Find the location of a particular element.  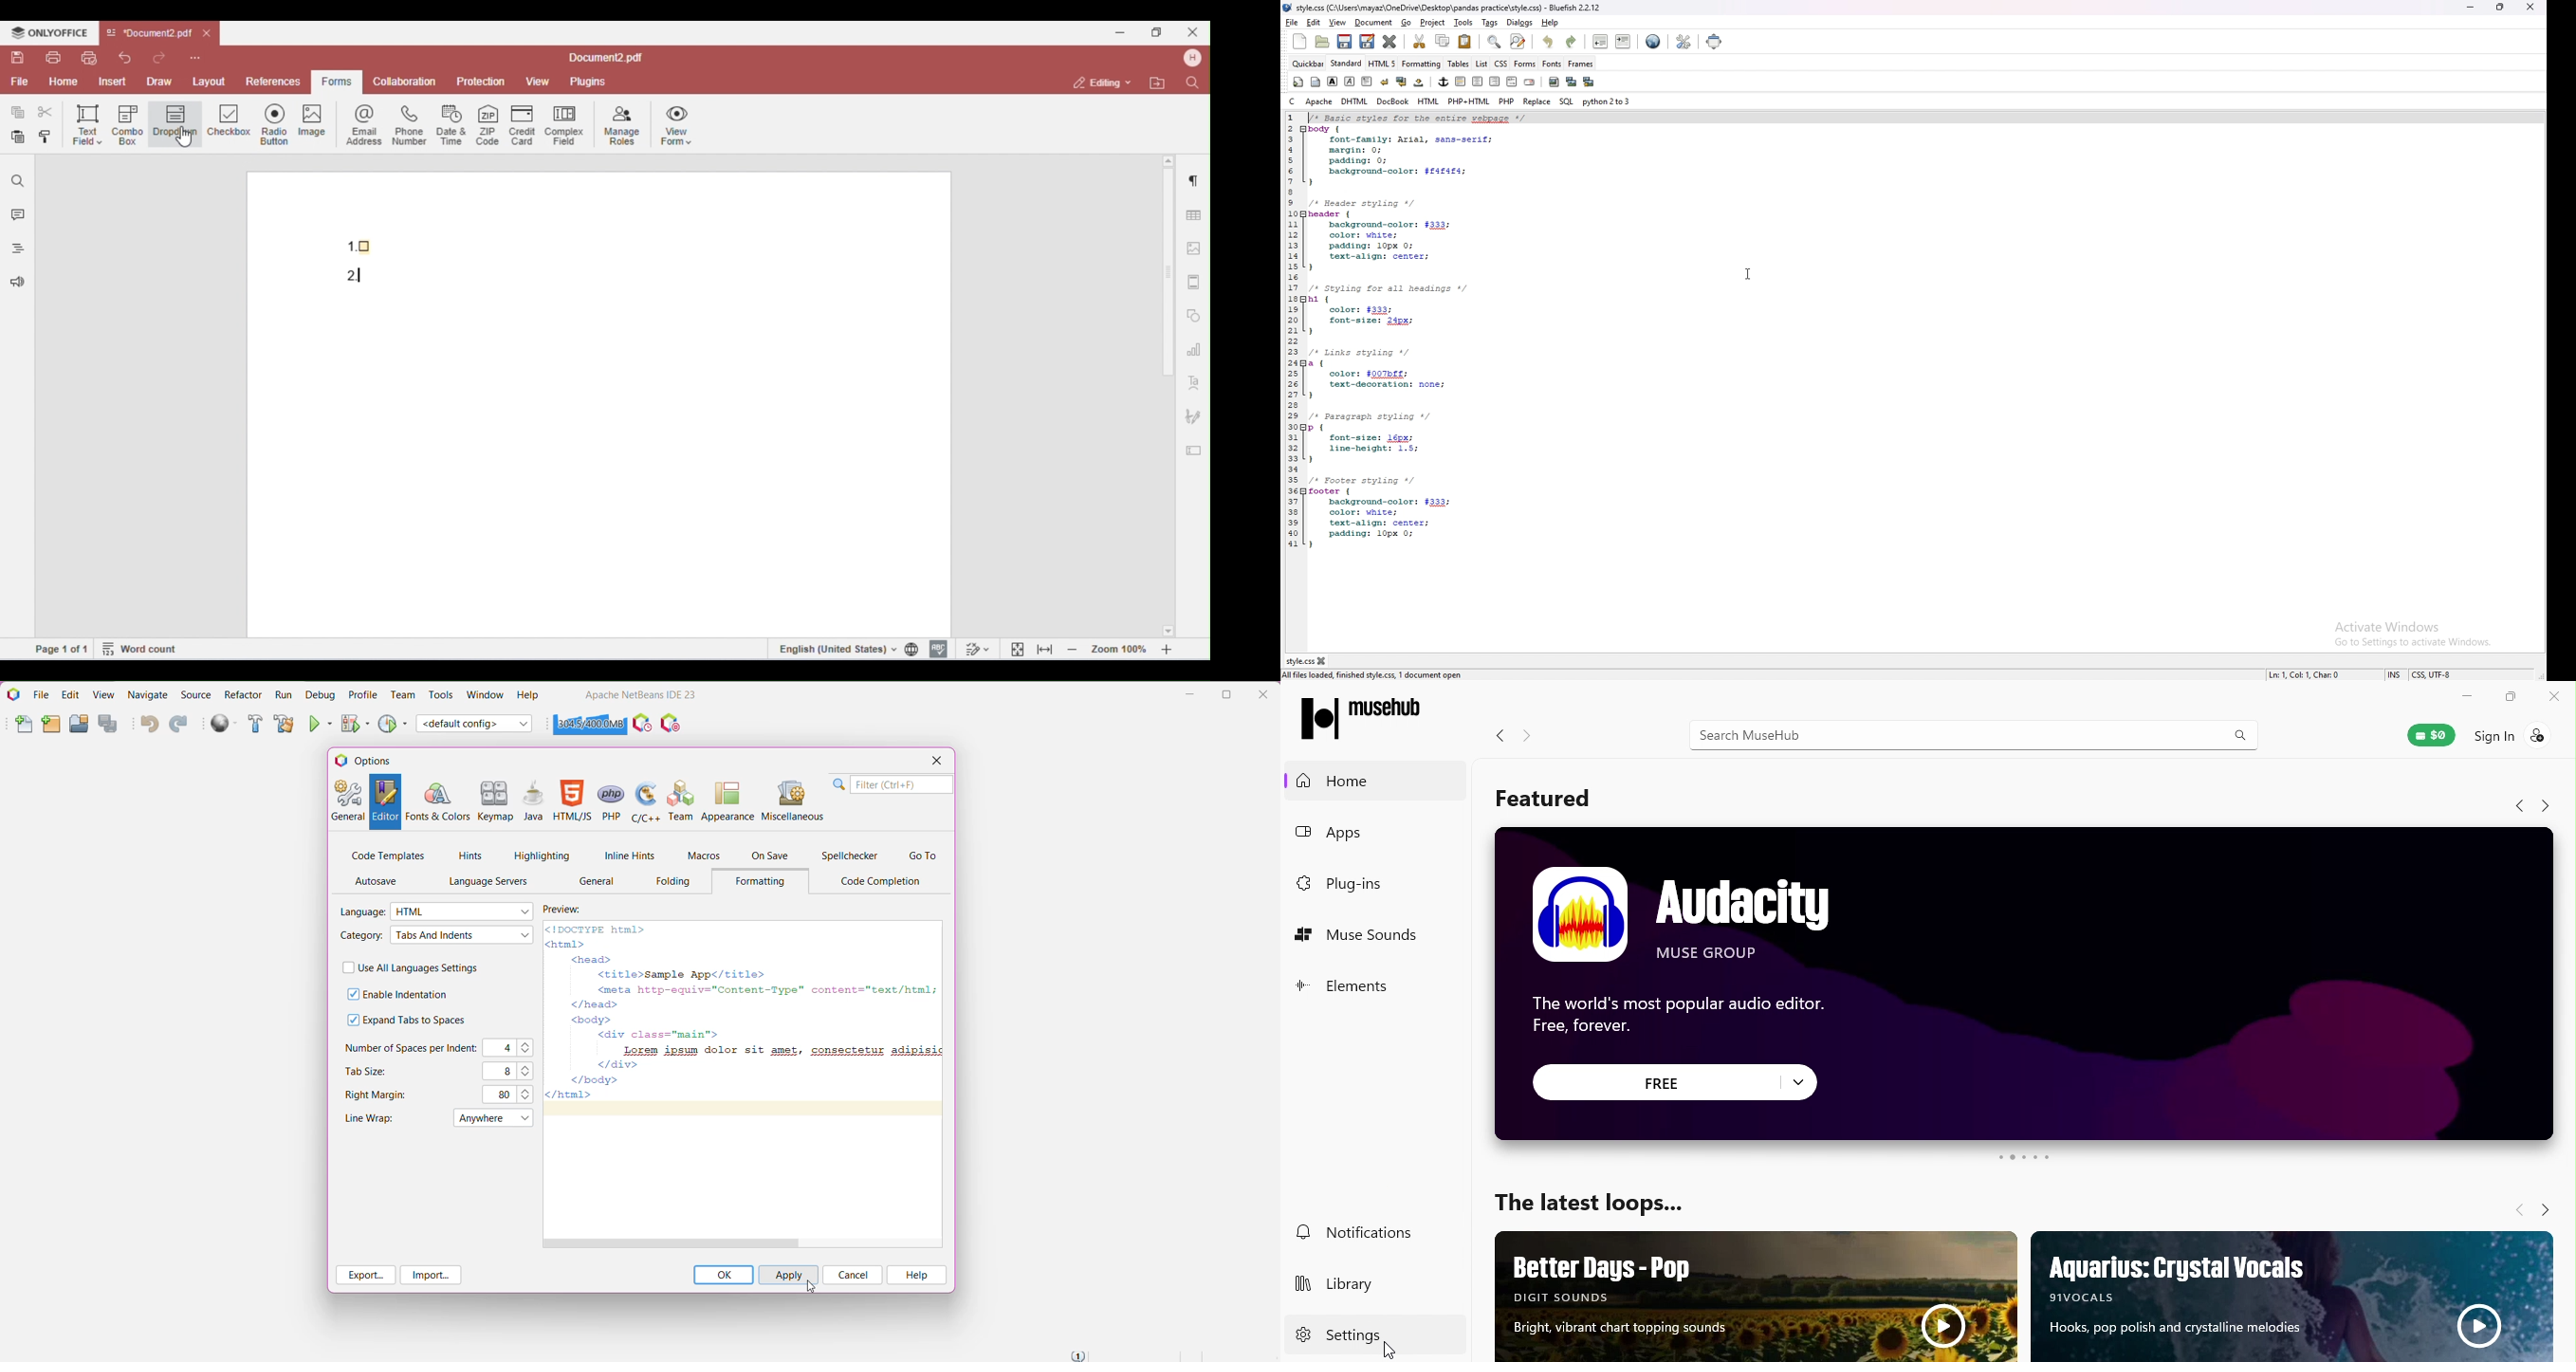

help is located at coordinates (1551, 23).